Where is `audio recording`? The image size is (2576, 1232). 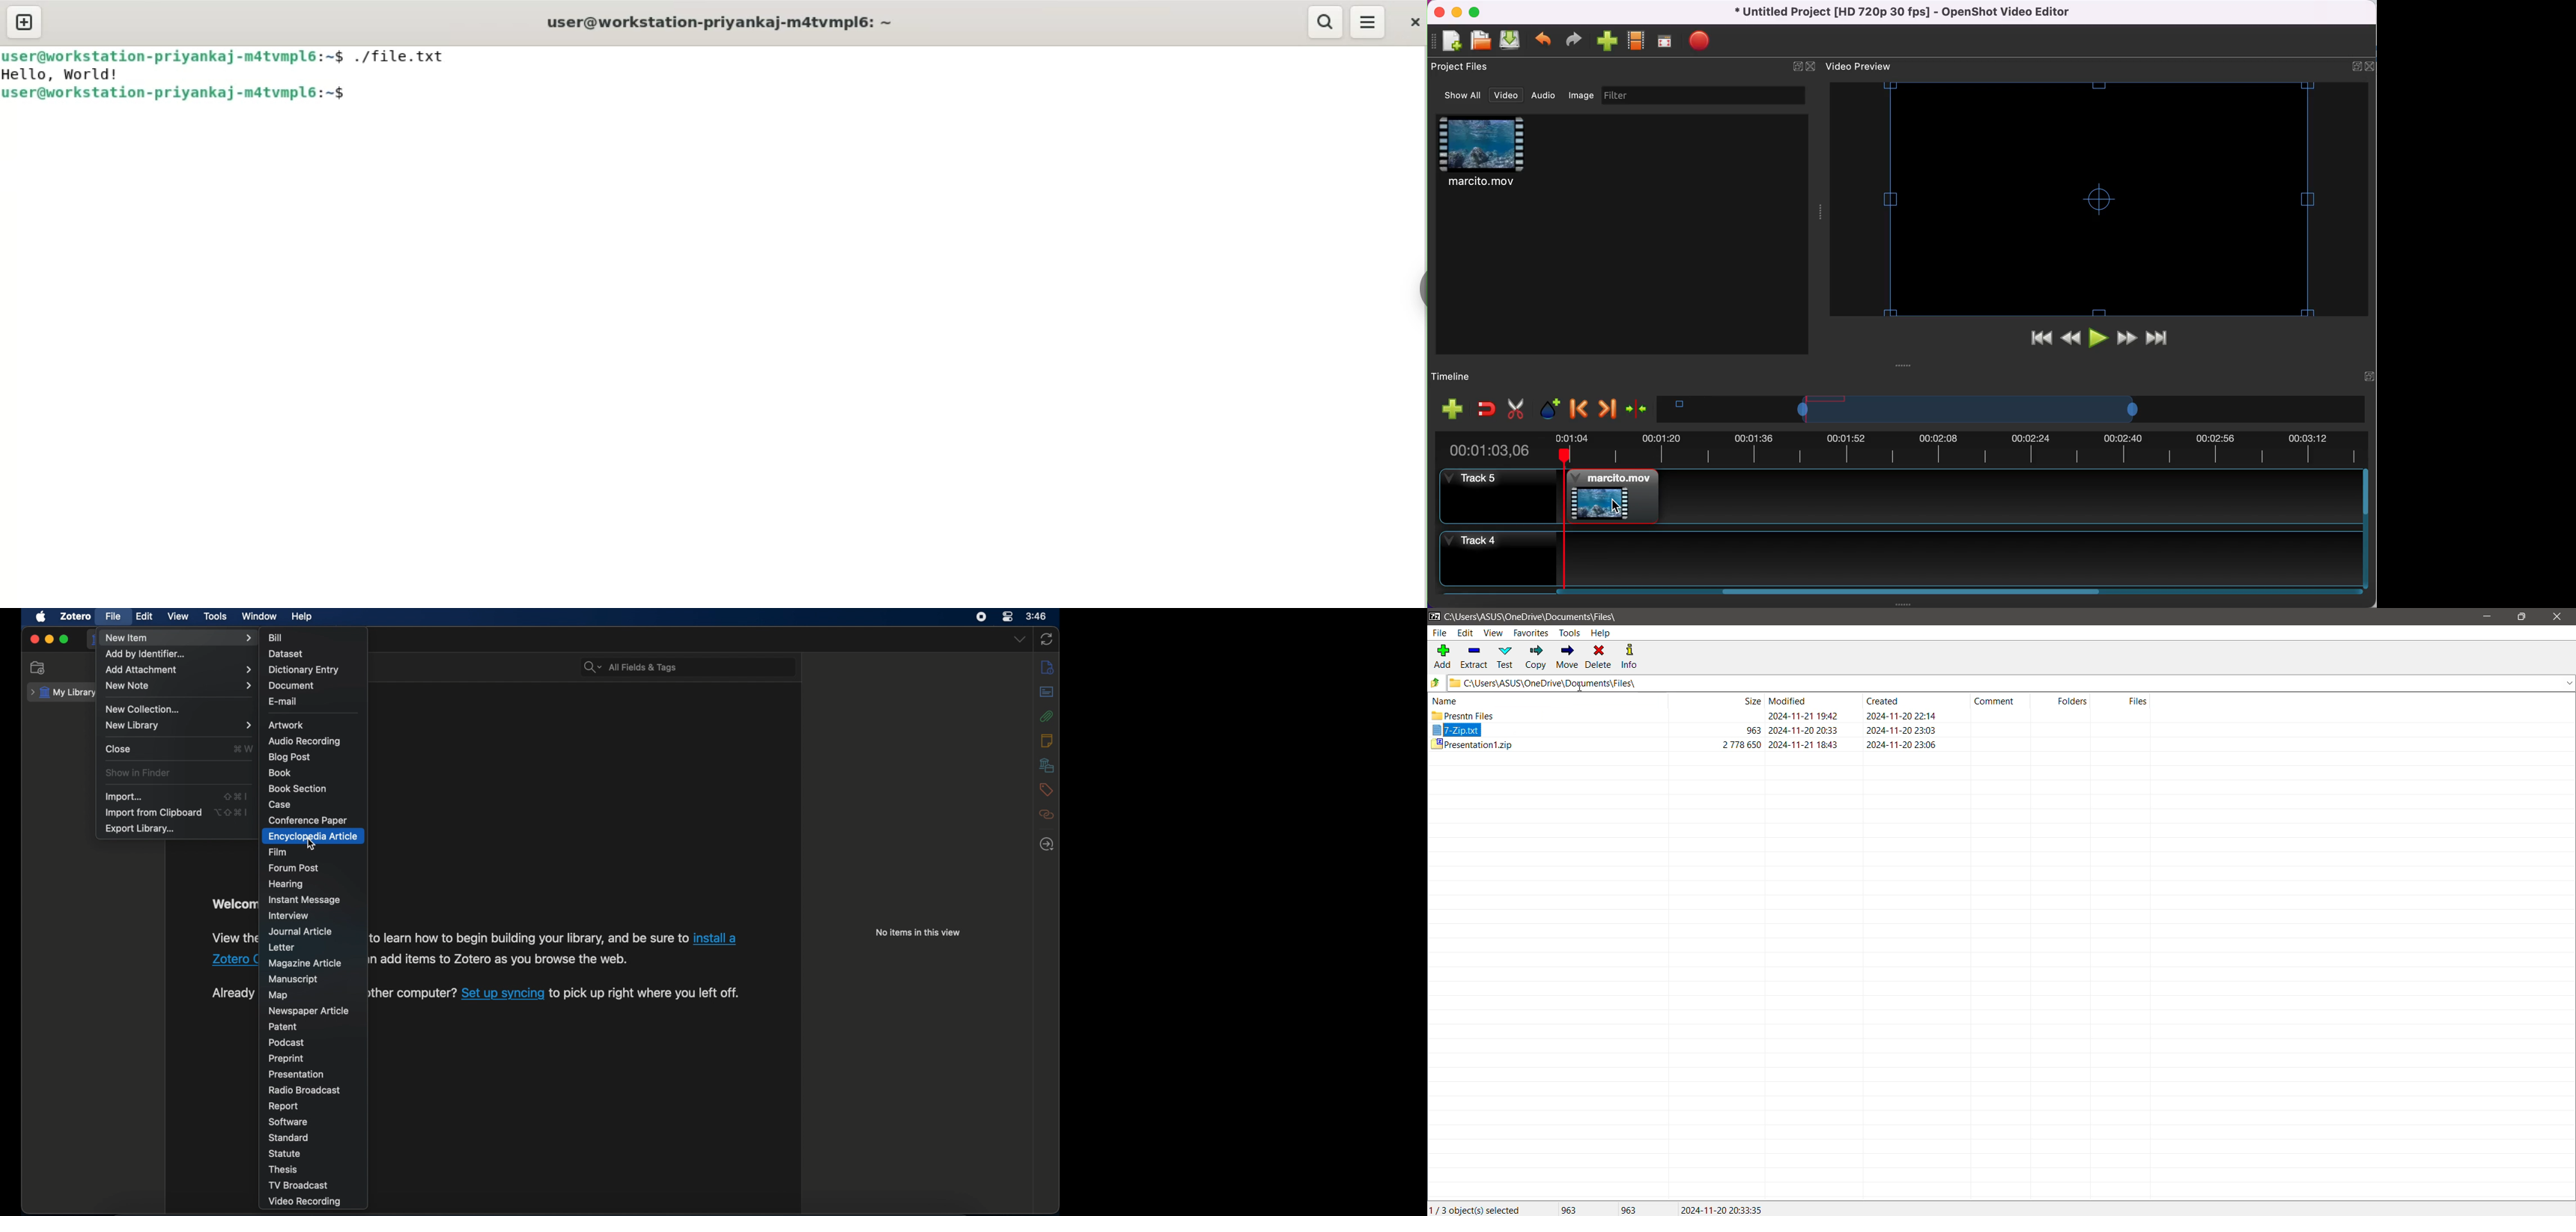
audio recording is located at coordinates (307, 741).